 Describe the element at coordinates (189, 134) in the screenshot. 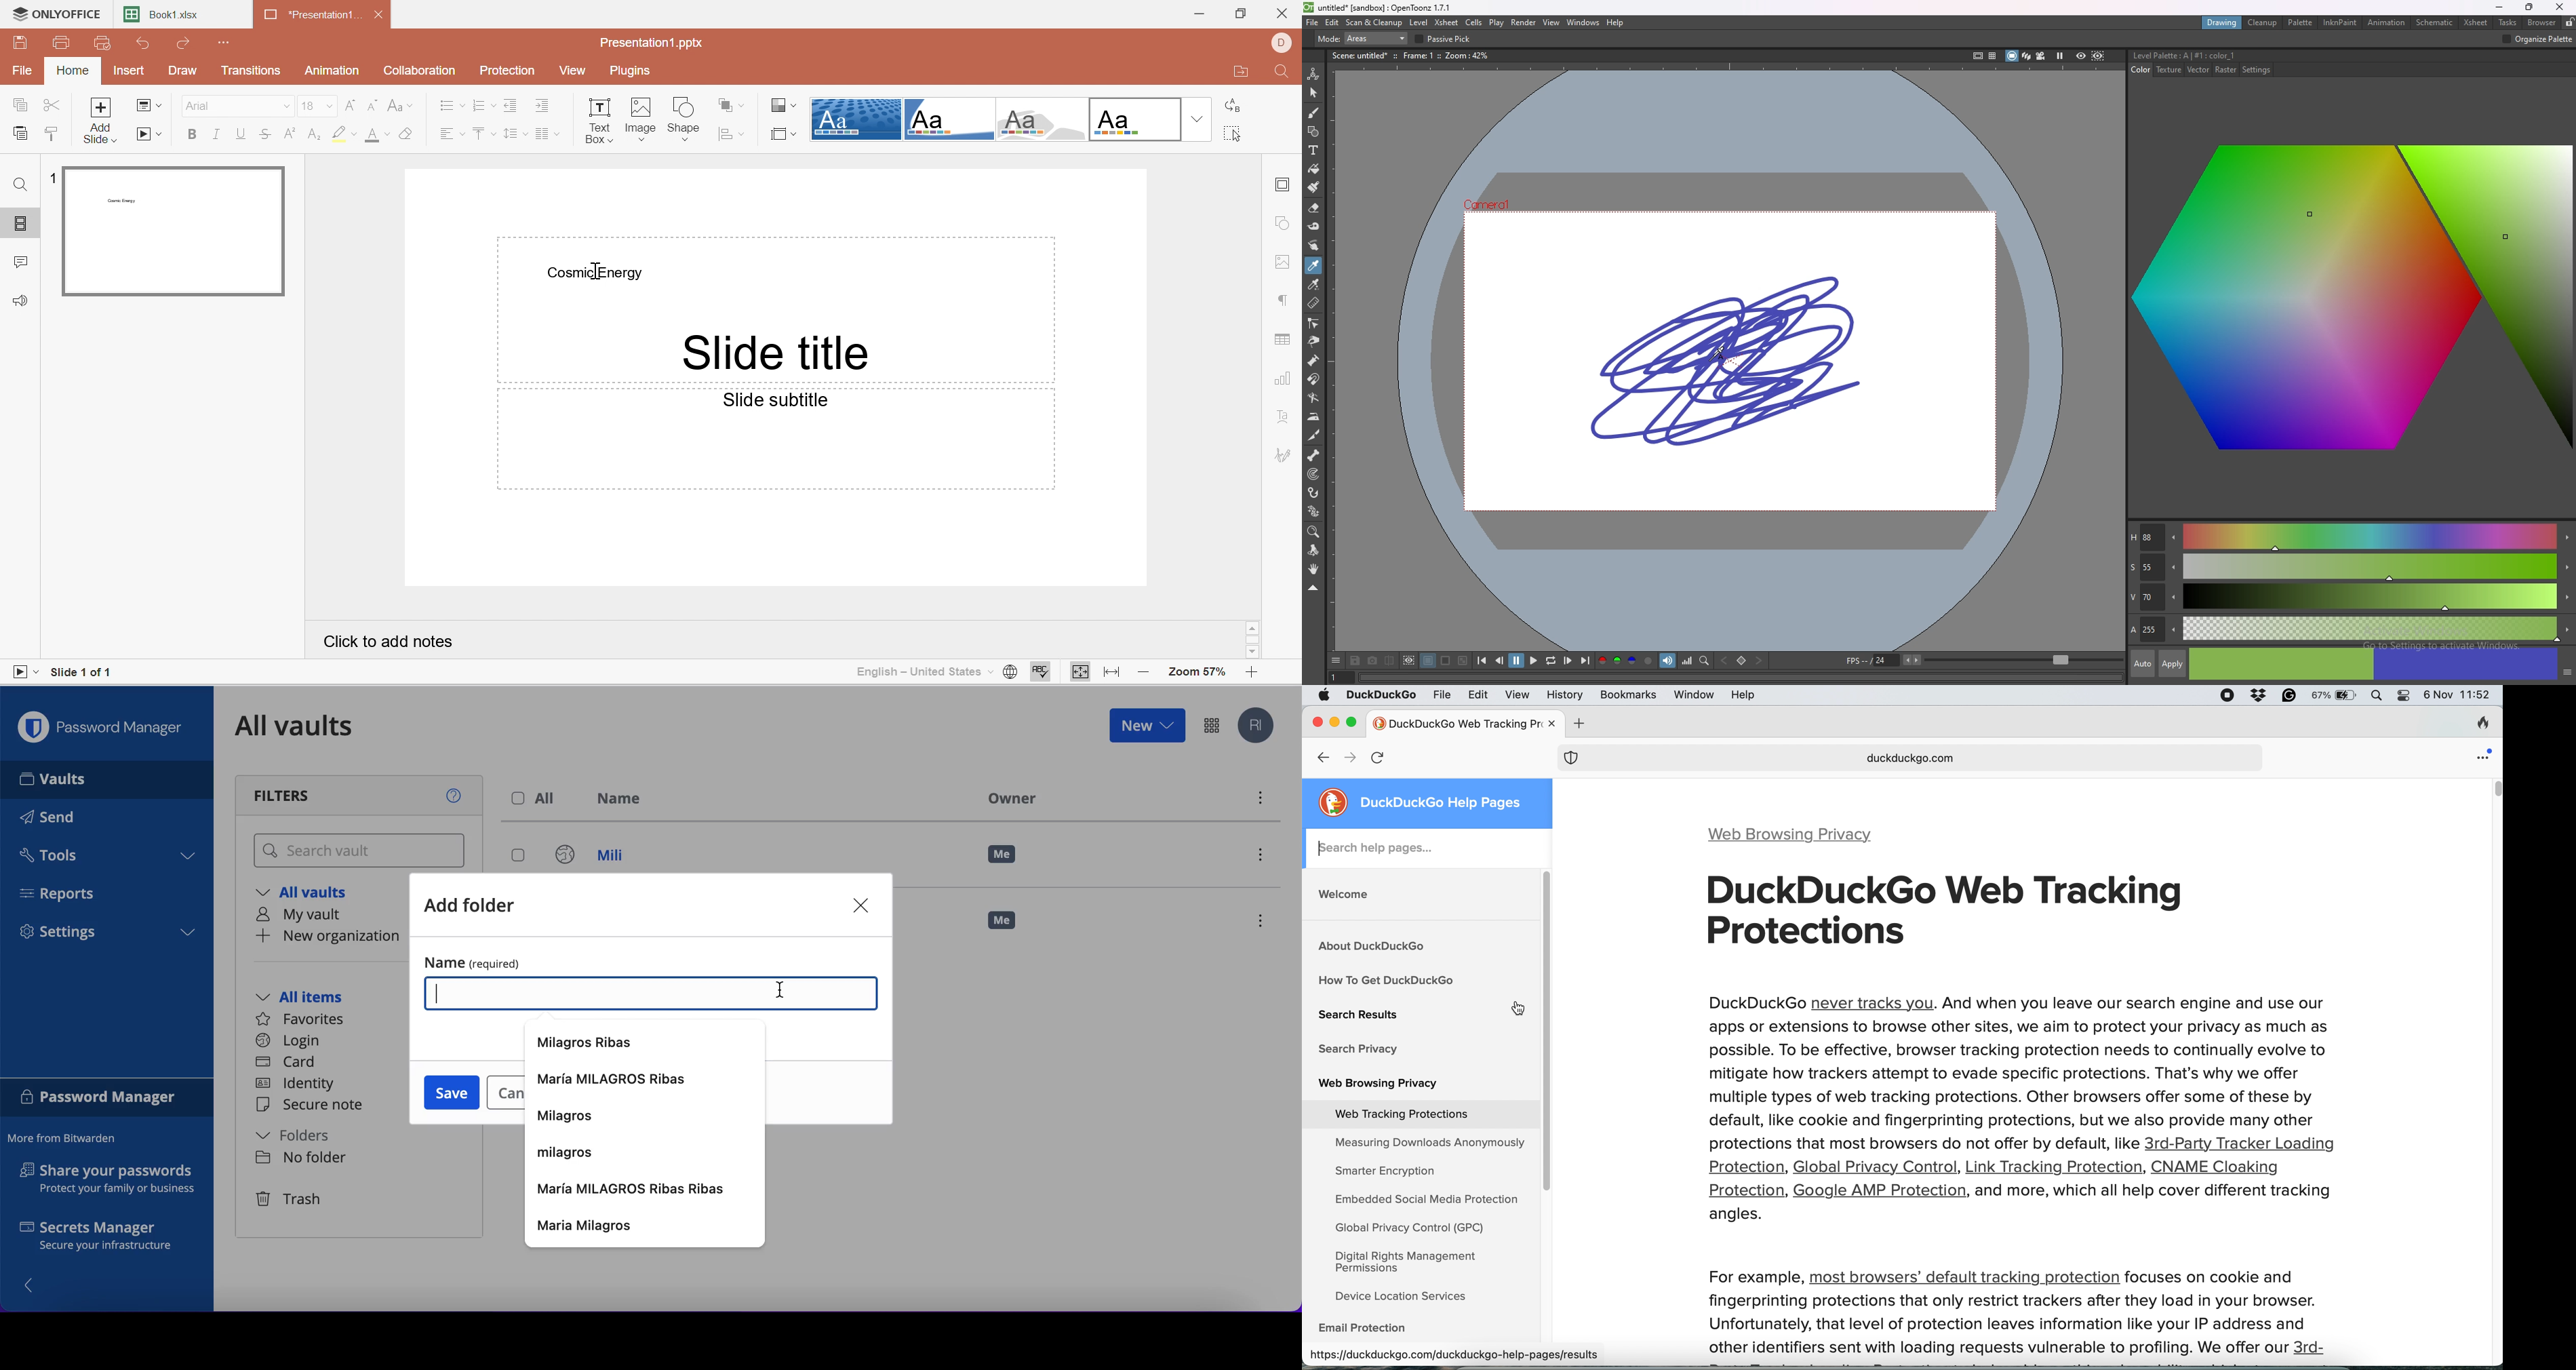

I see `Bold` at that location.